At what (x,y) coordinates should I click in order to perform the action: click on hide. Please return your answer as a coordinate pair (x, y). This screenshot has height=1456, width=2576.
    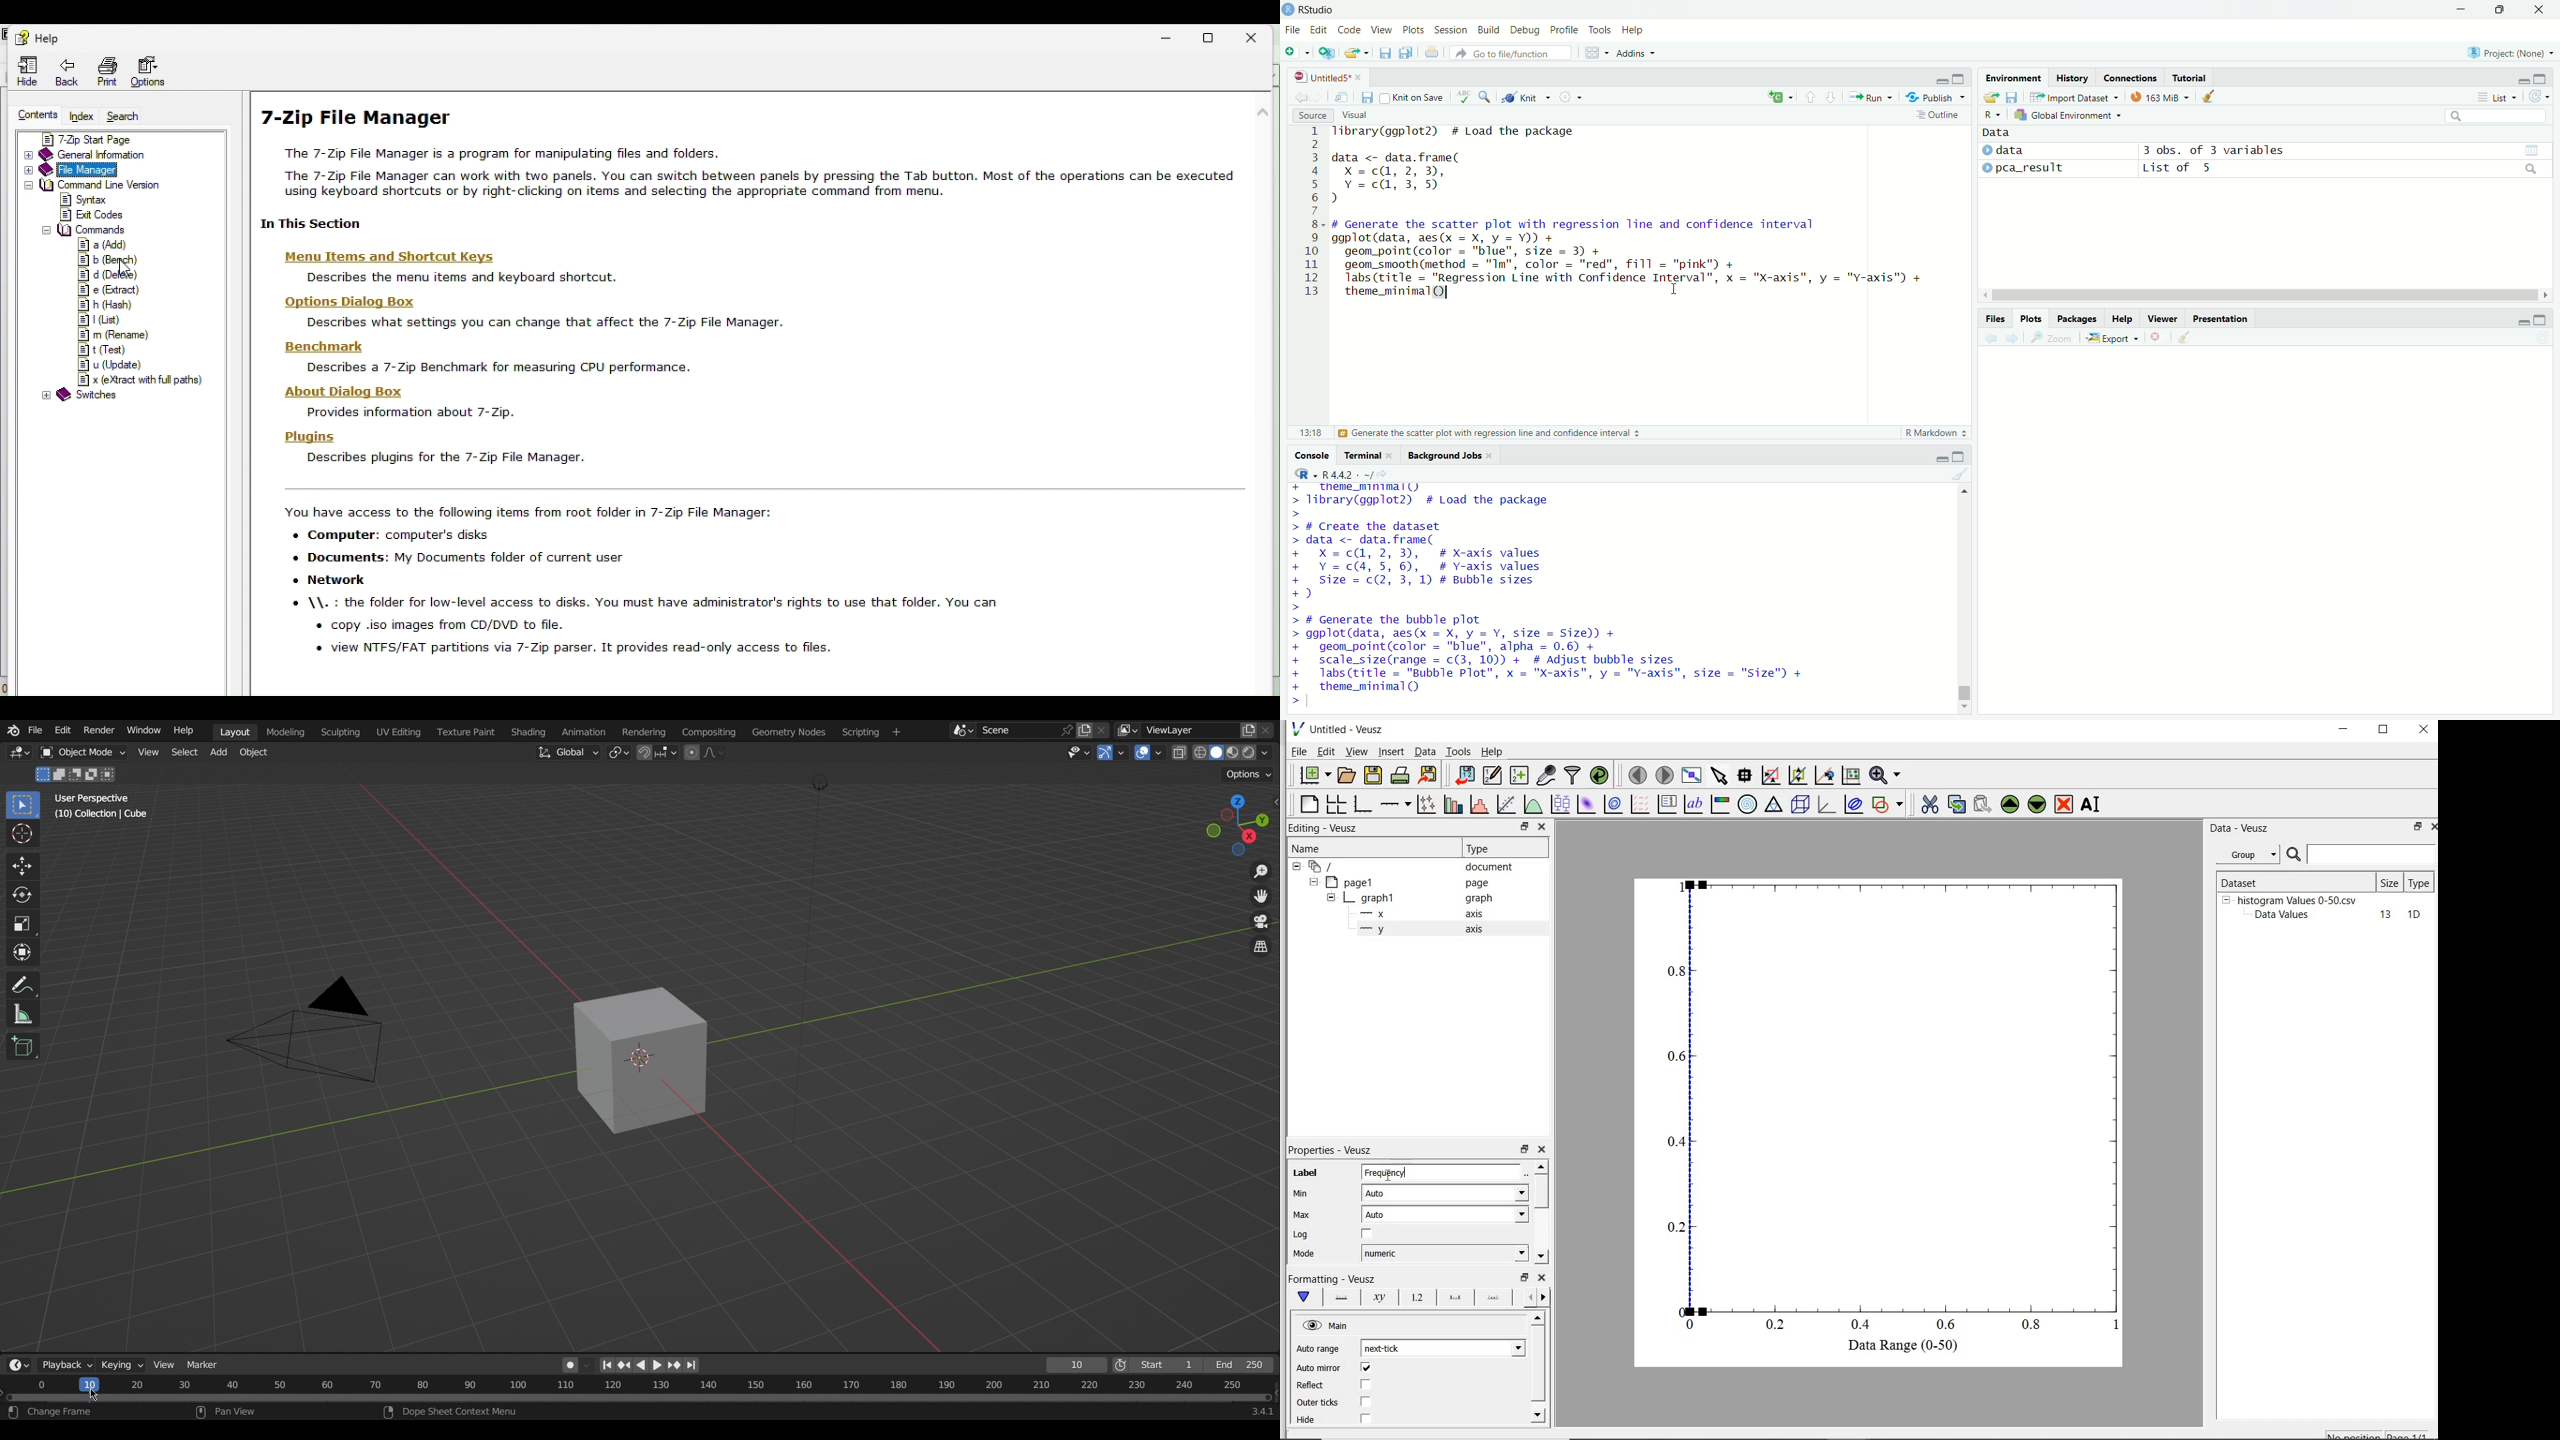
    Looking at the image, I should click on (1312, 882).